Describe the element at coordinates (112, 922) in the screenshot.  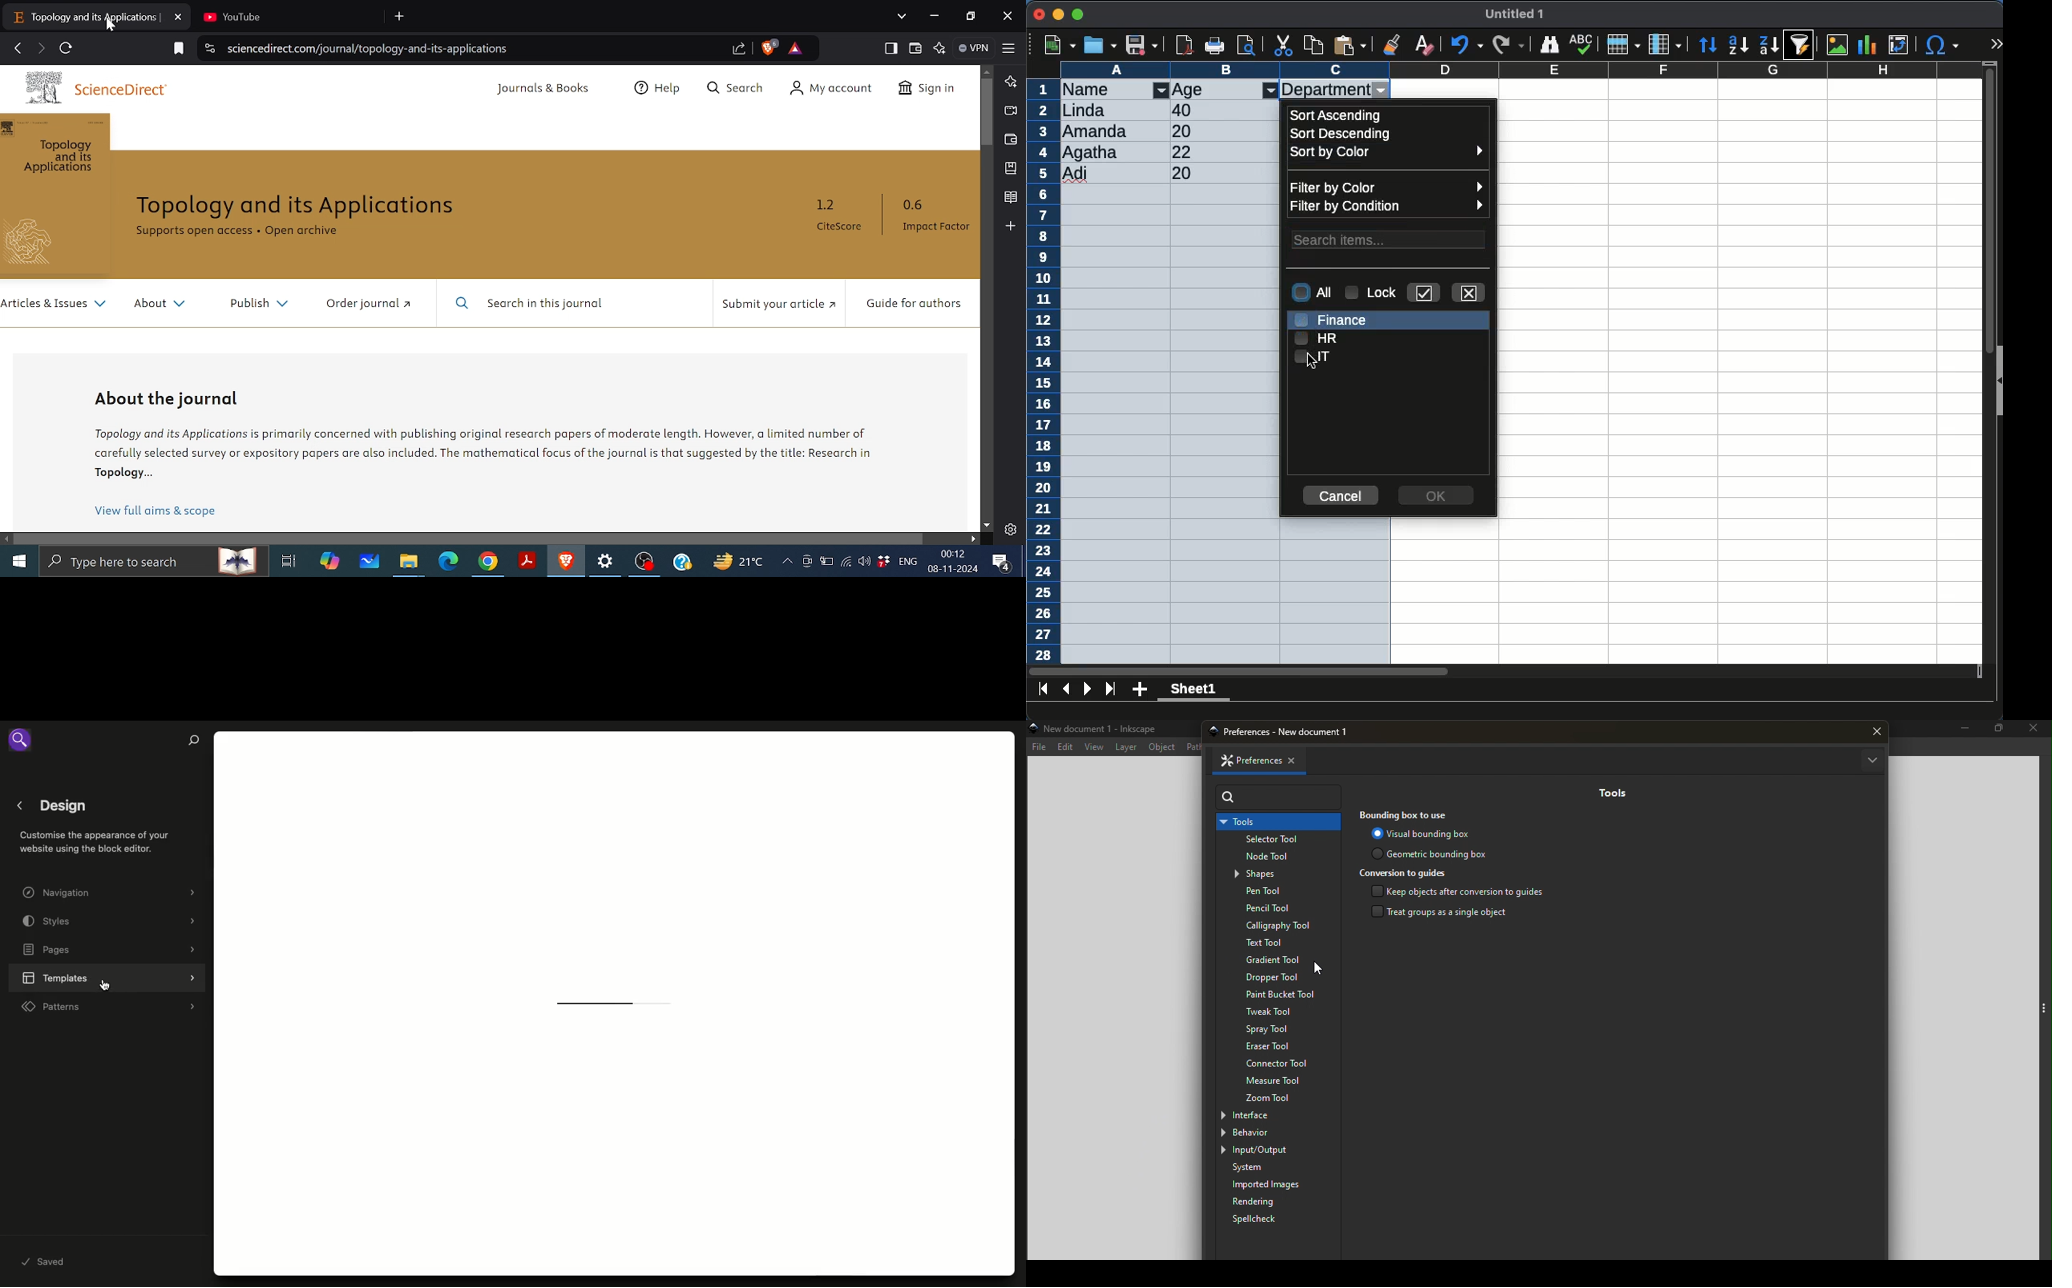
I see `Styles` at that location.